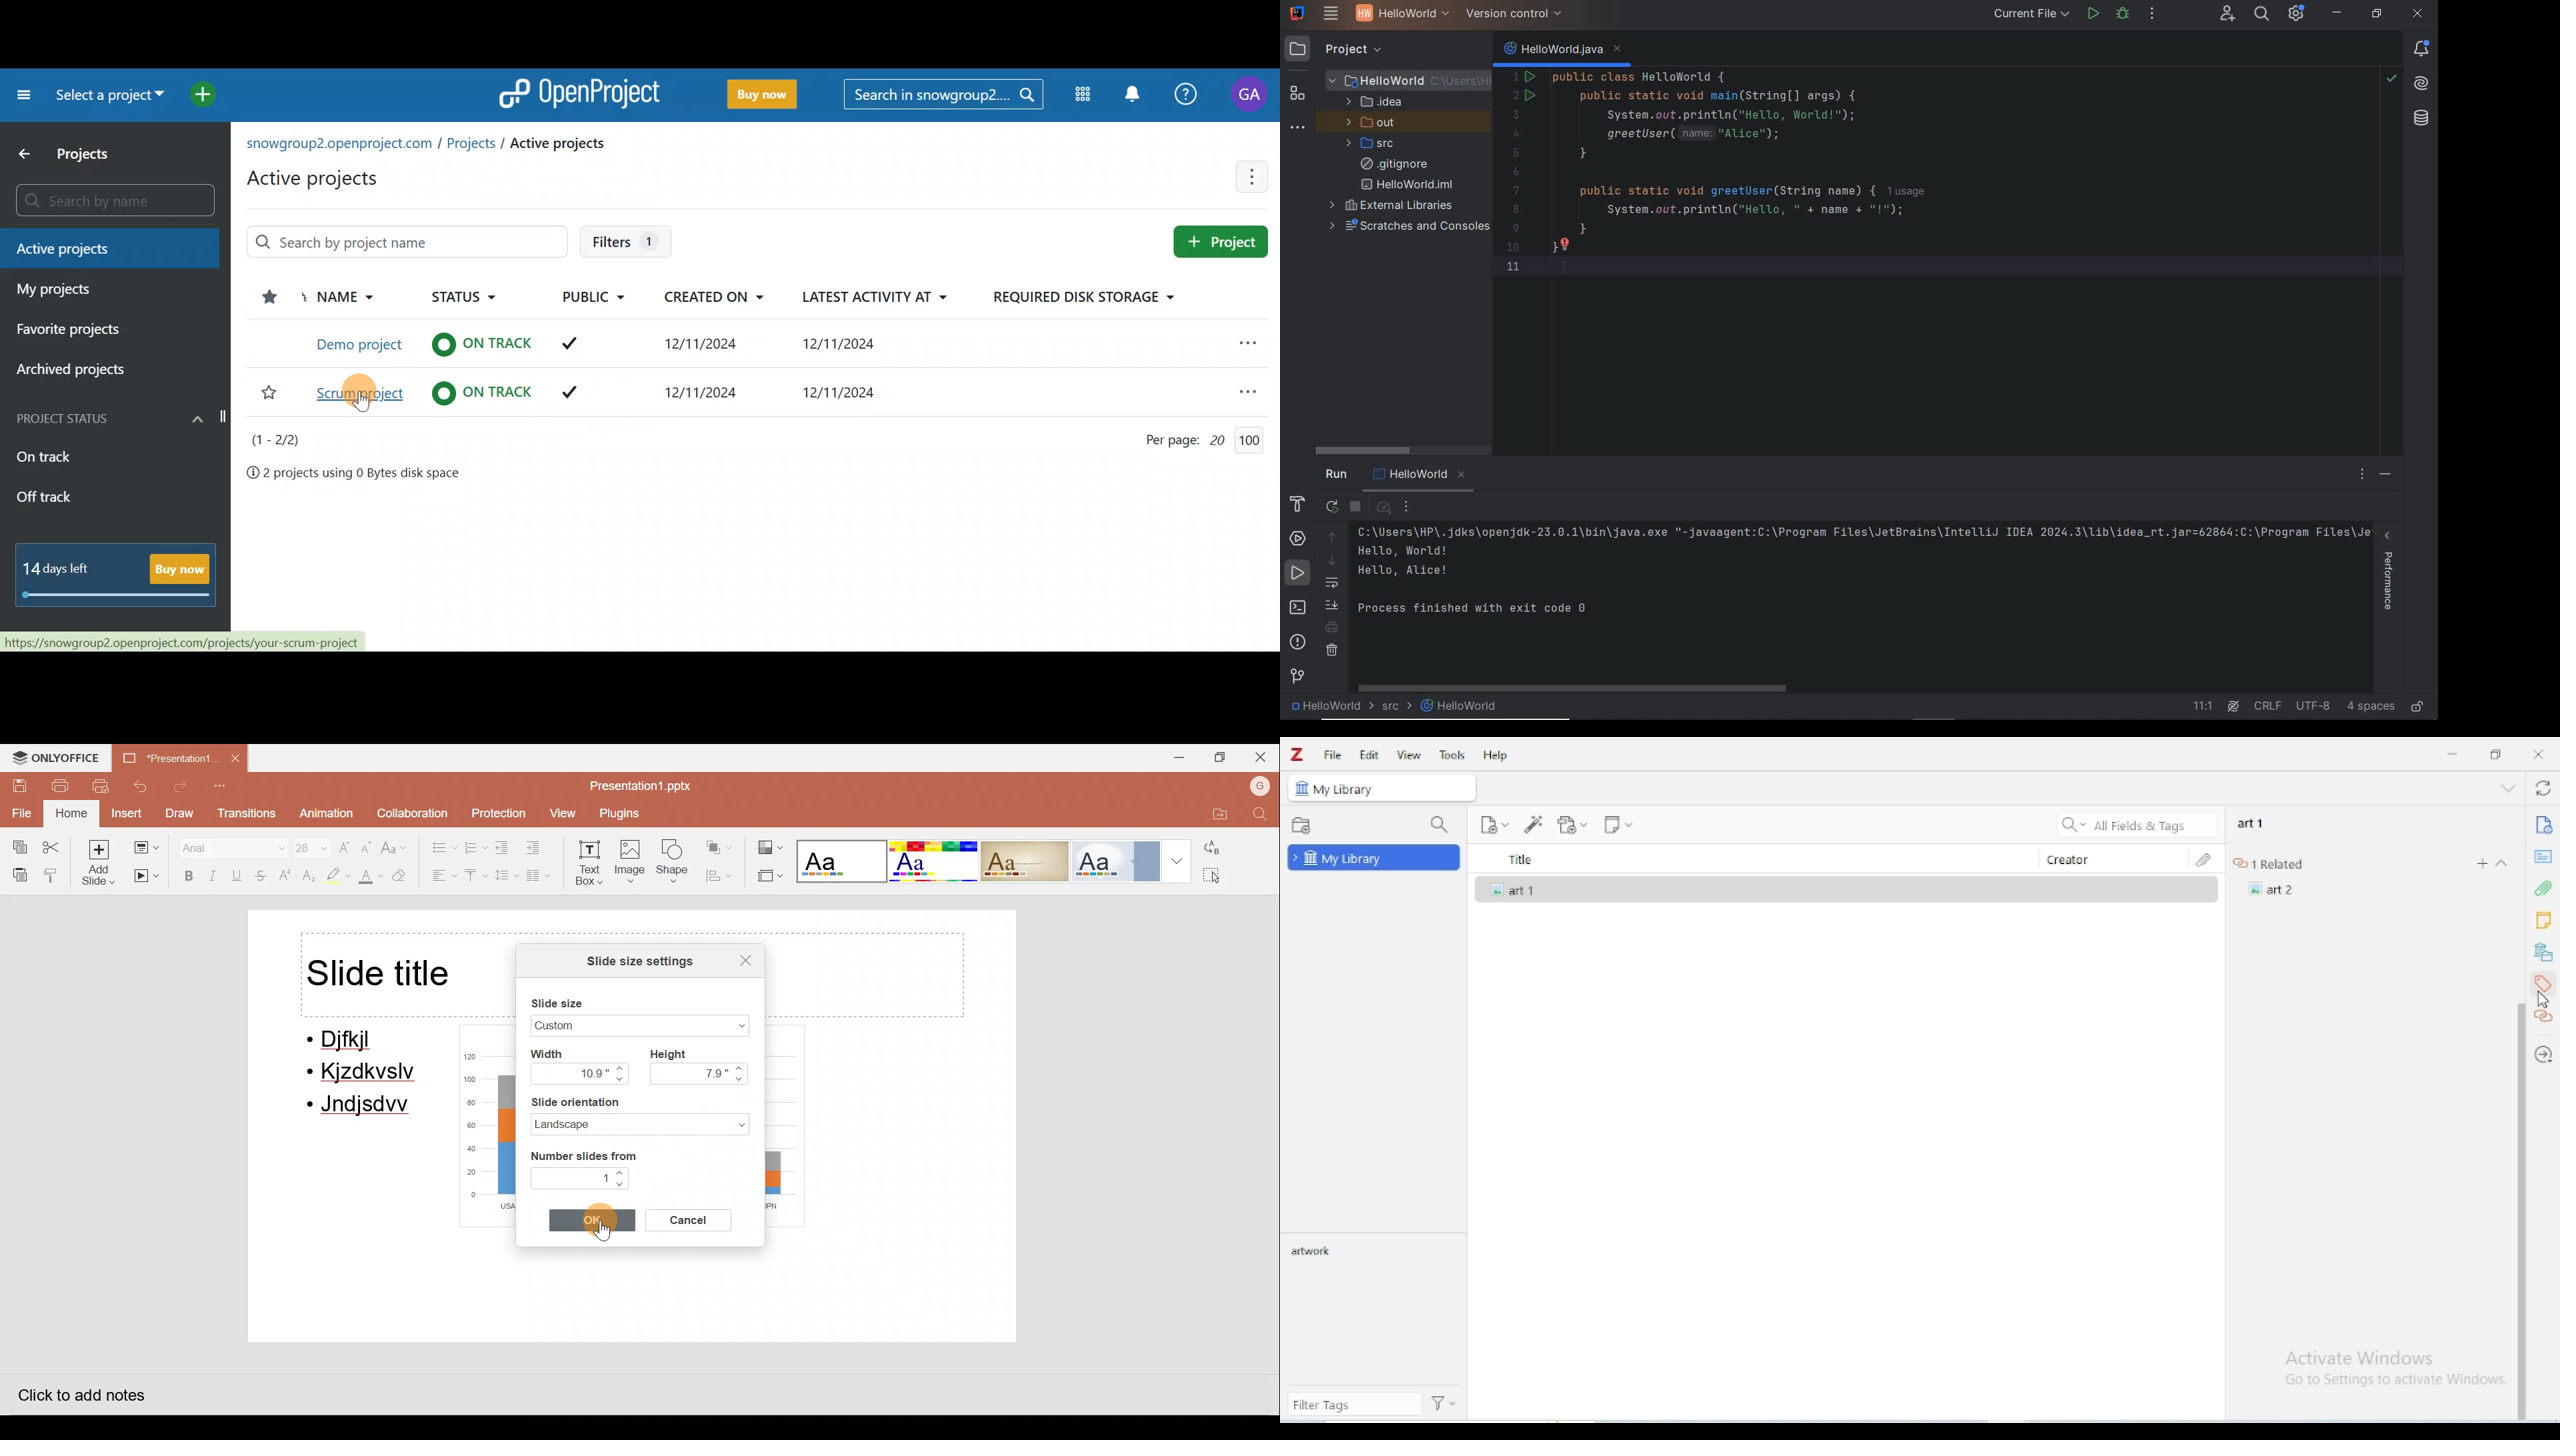 Image resolution: width=2576 pixels, height=1456 pixels. Describe the element at coordinates (623, 813) in the screenshot. I see `Plugins` at that location.